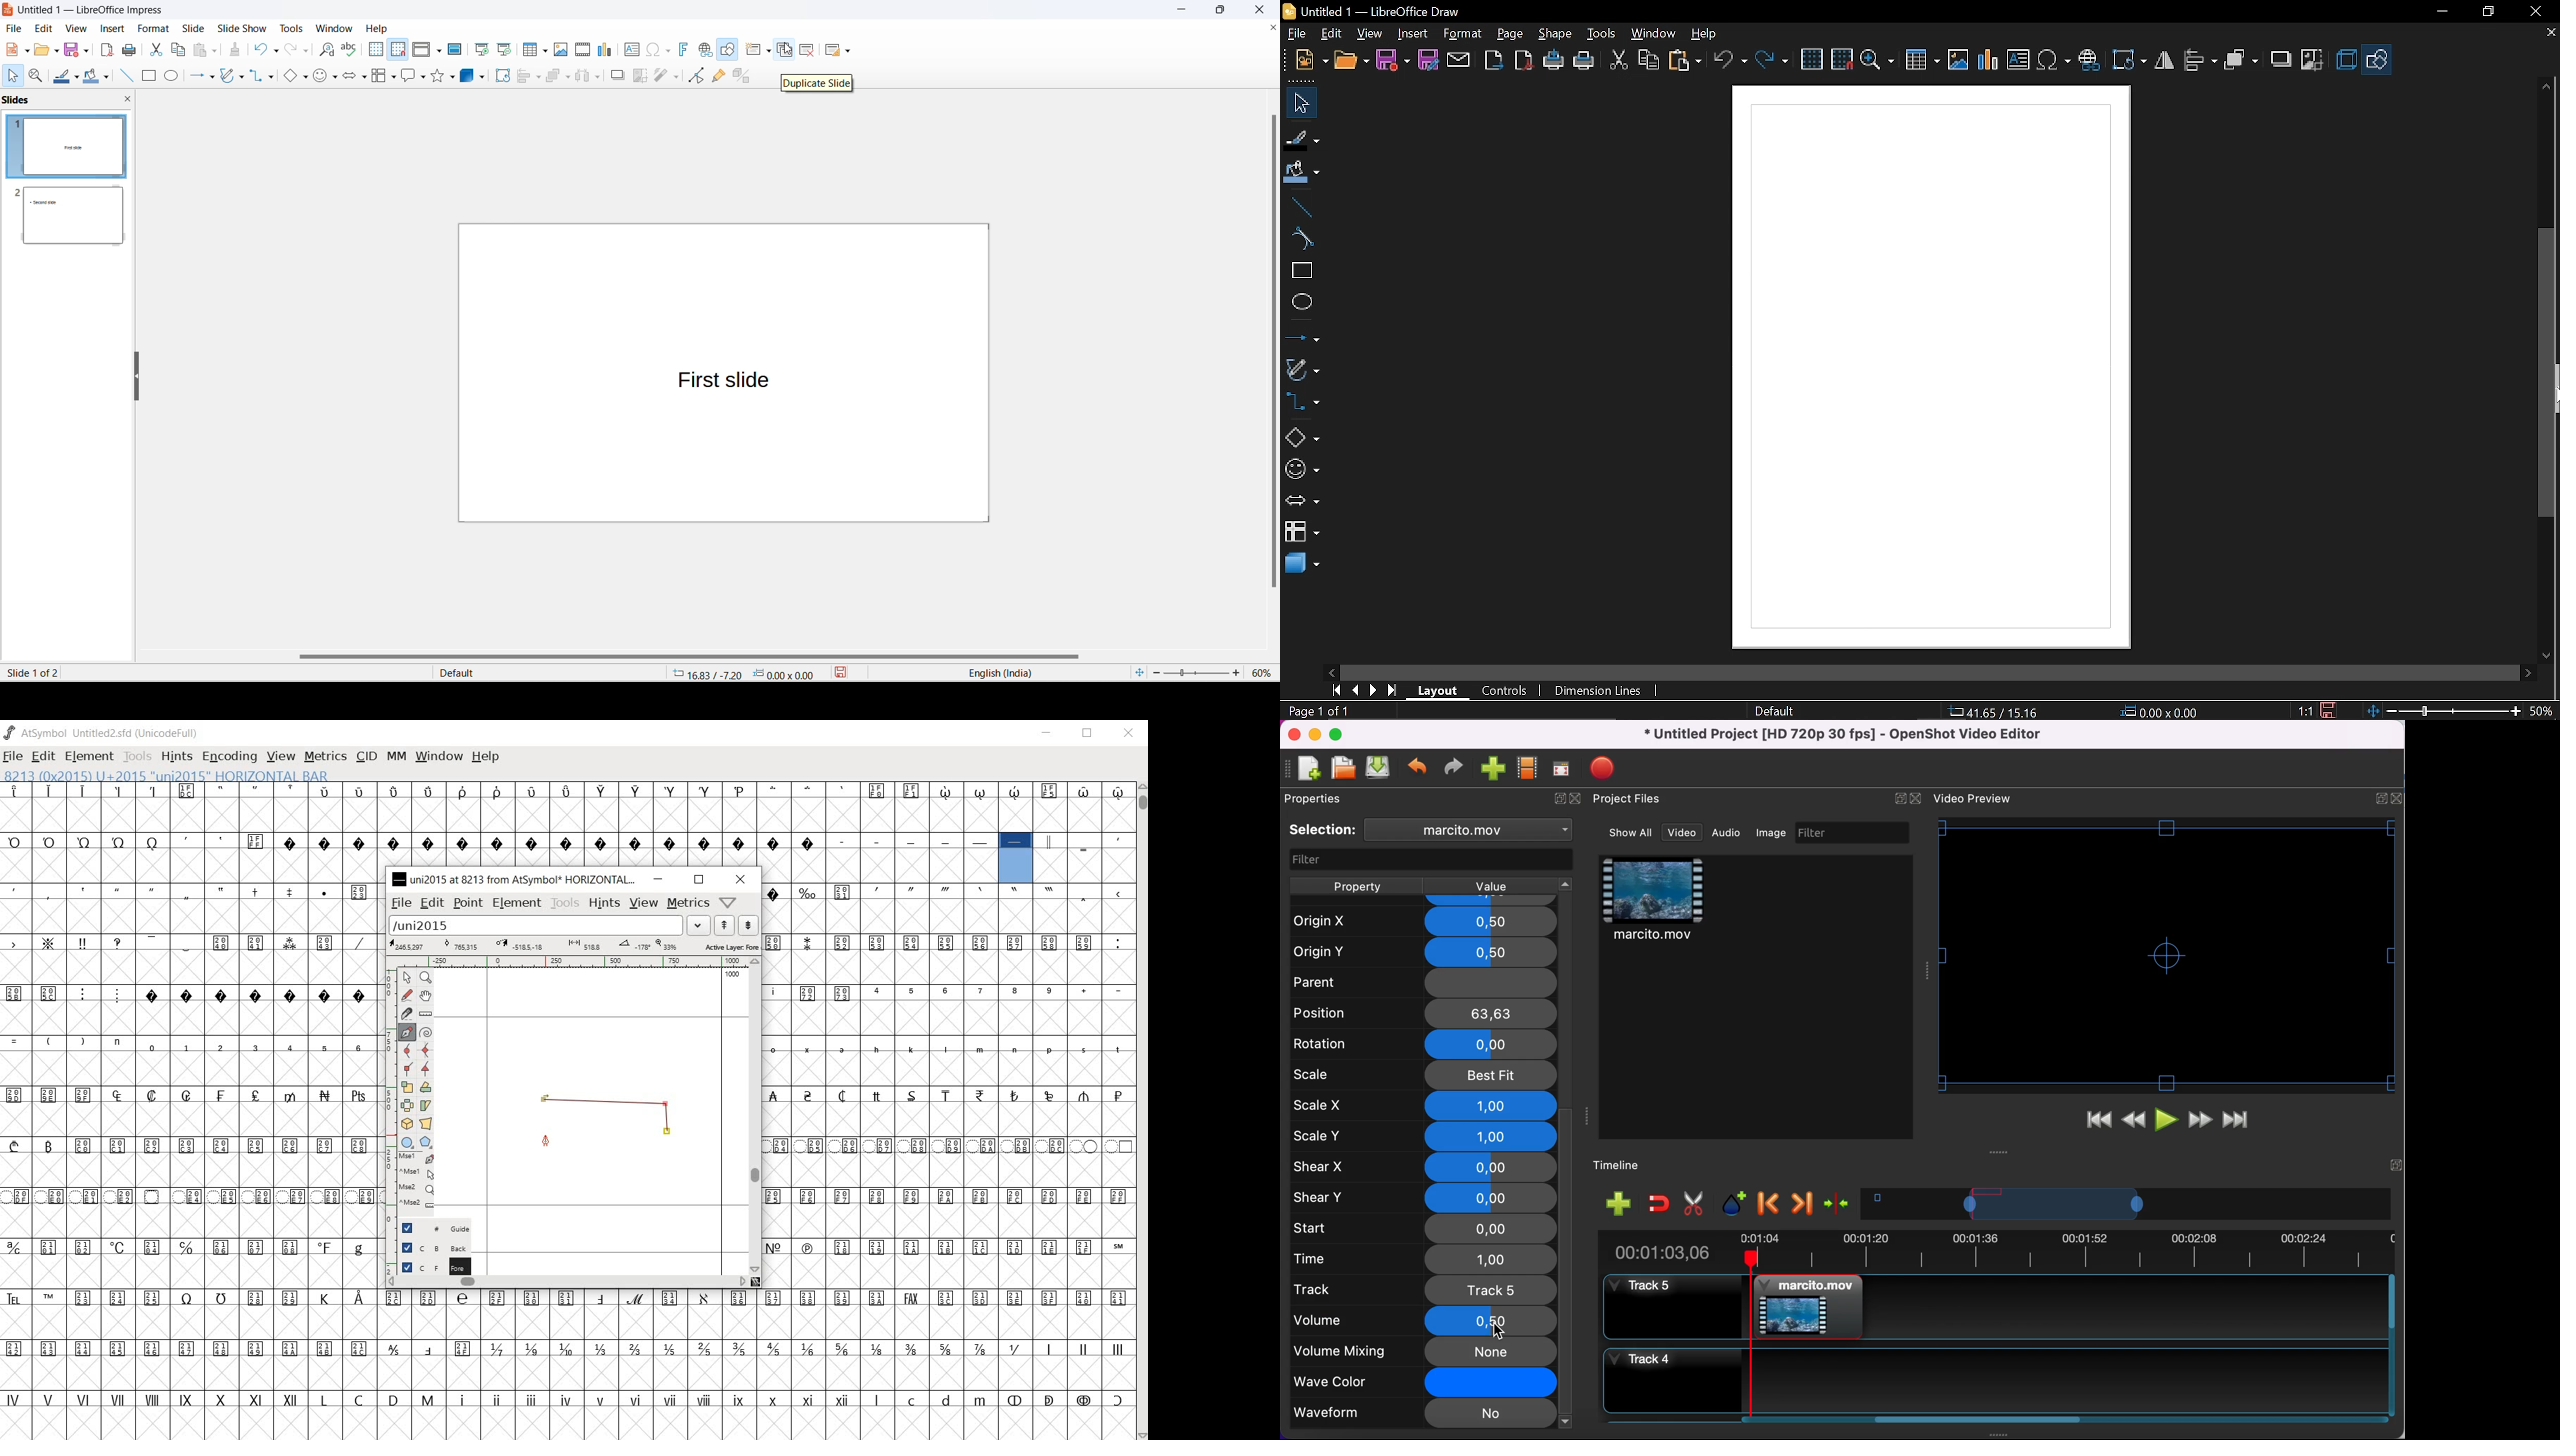 The width and height of the screenshot is (2576, 1456). Describe the element at coordinates (2281, 61) in the screenshot. I see `shadow` at that location.